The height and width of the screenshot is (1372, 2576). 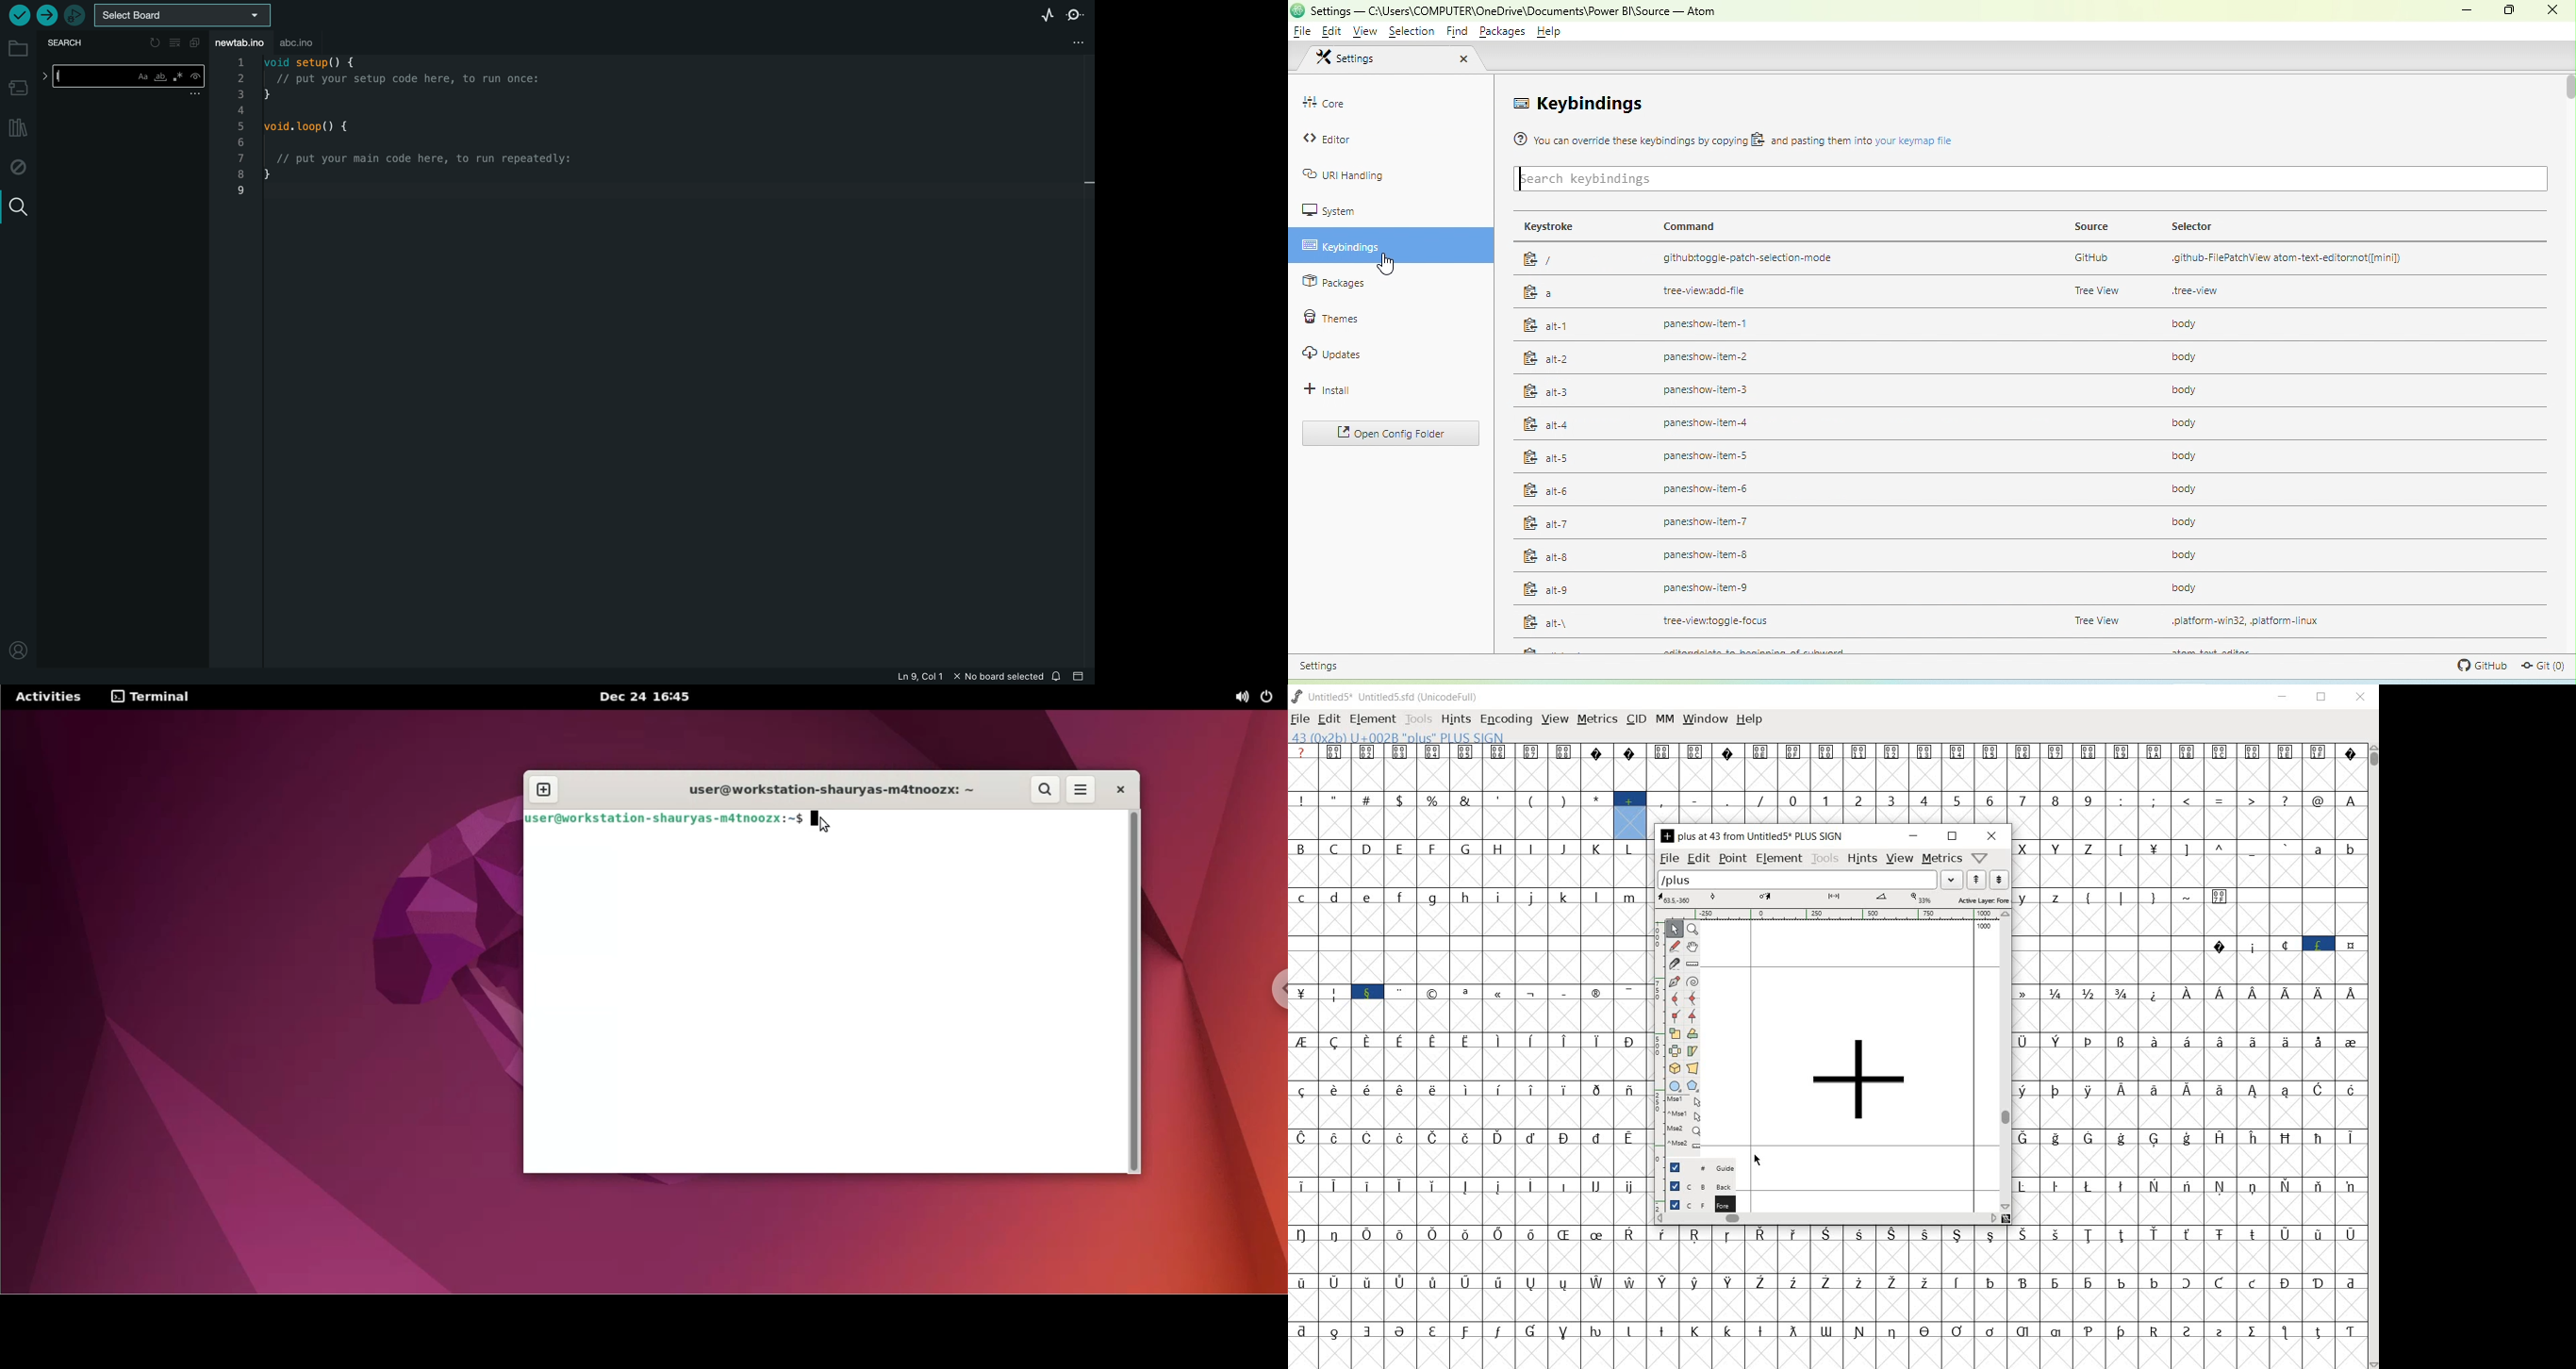 What do you see at coordinates (1554, 717) in the screenshot?
I see `view` at bounding box center [1554, 717].